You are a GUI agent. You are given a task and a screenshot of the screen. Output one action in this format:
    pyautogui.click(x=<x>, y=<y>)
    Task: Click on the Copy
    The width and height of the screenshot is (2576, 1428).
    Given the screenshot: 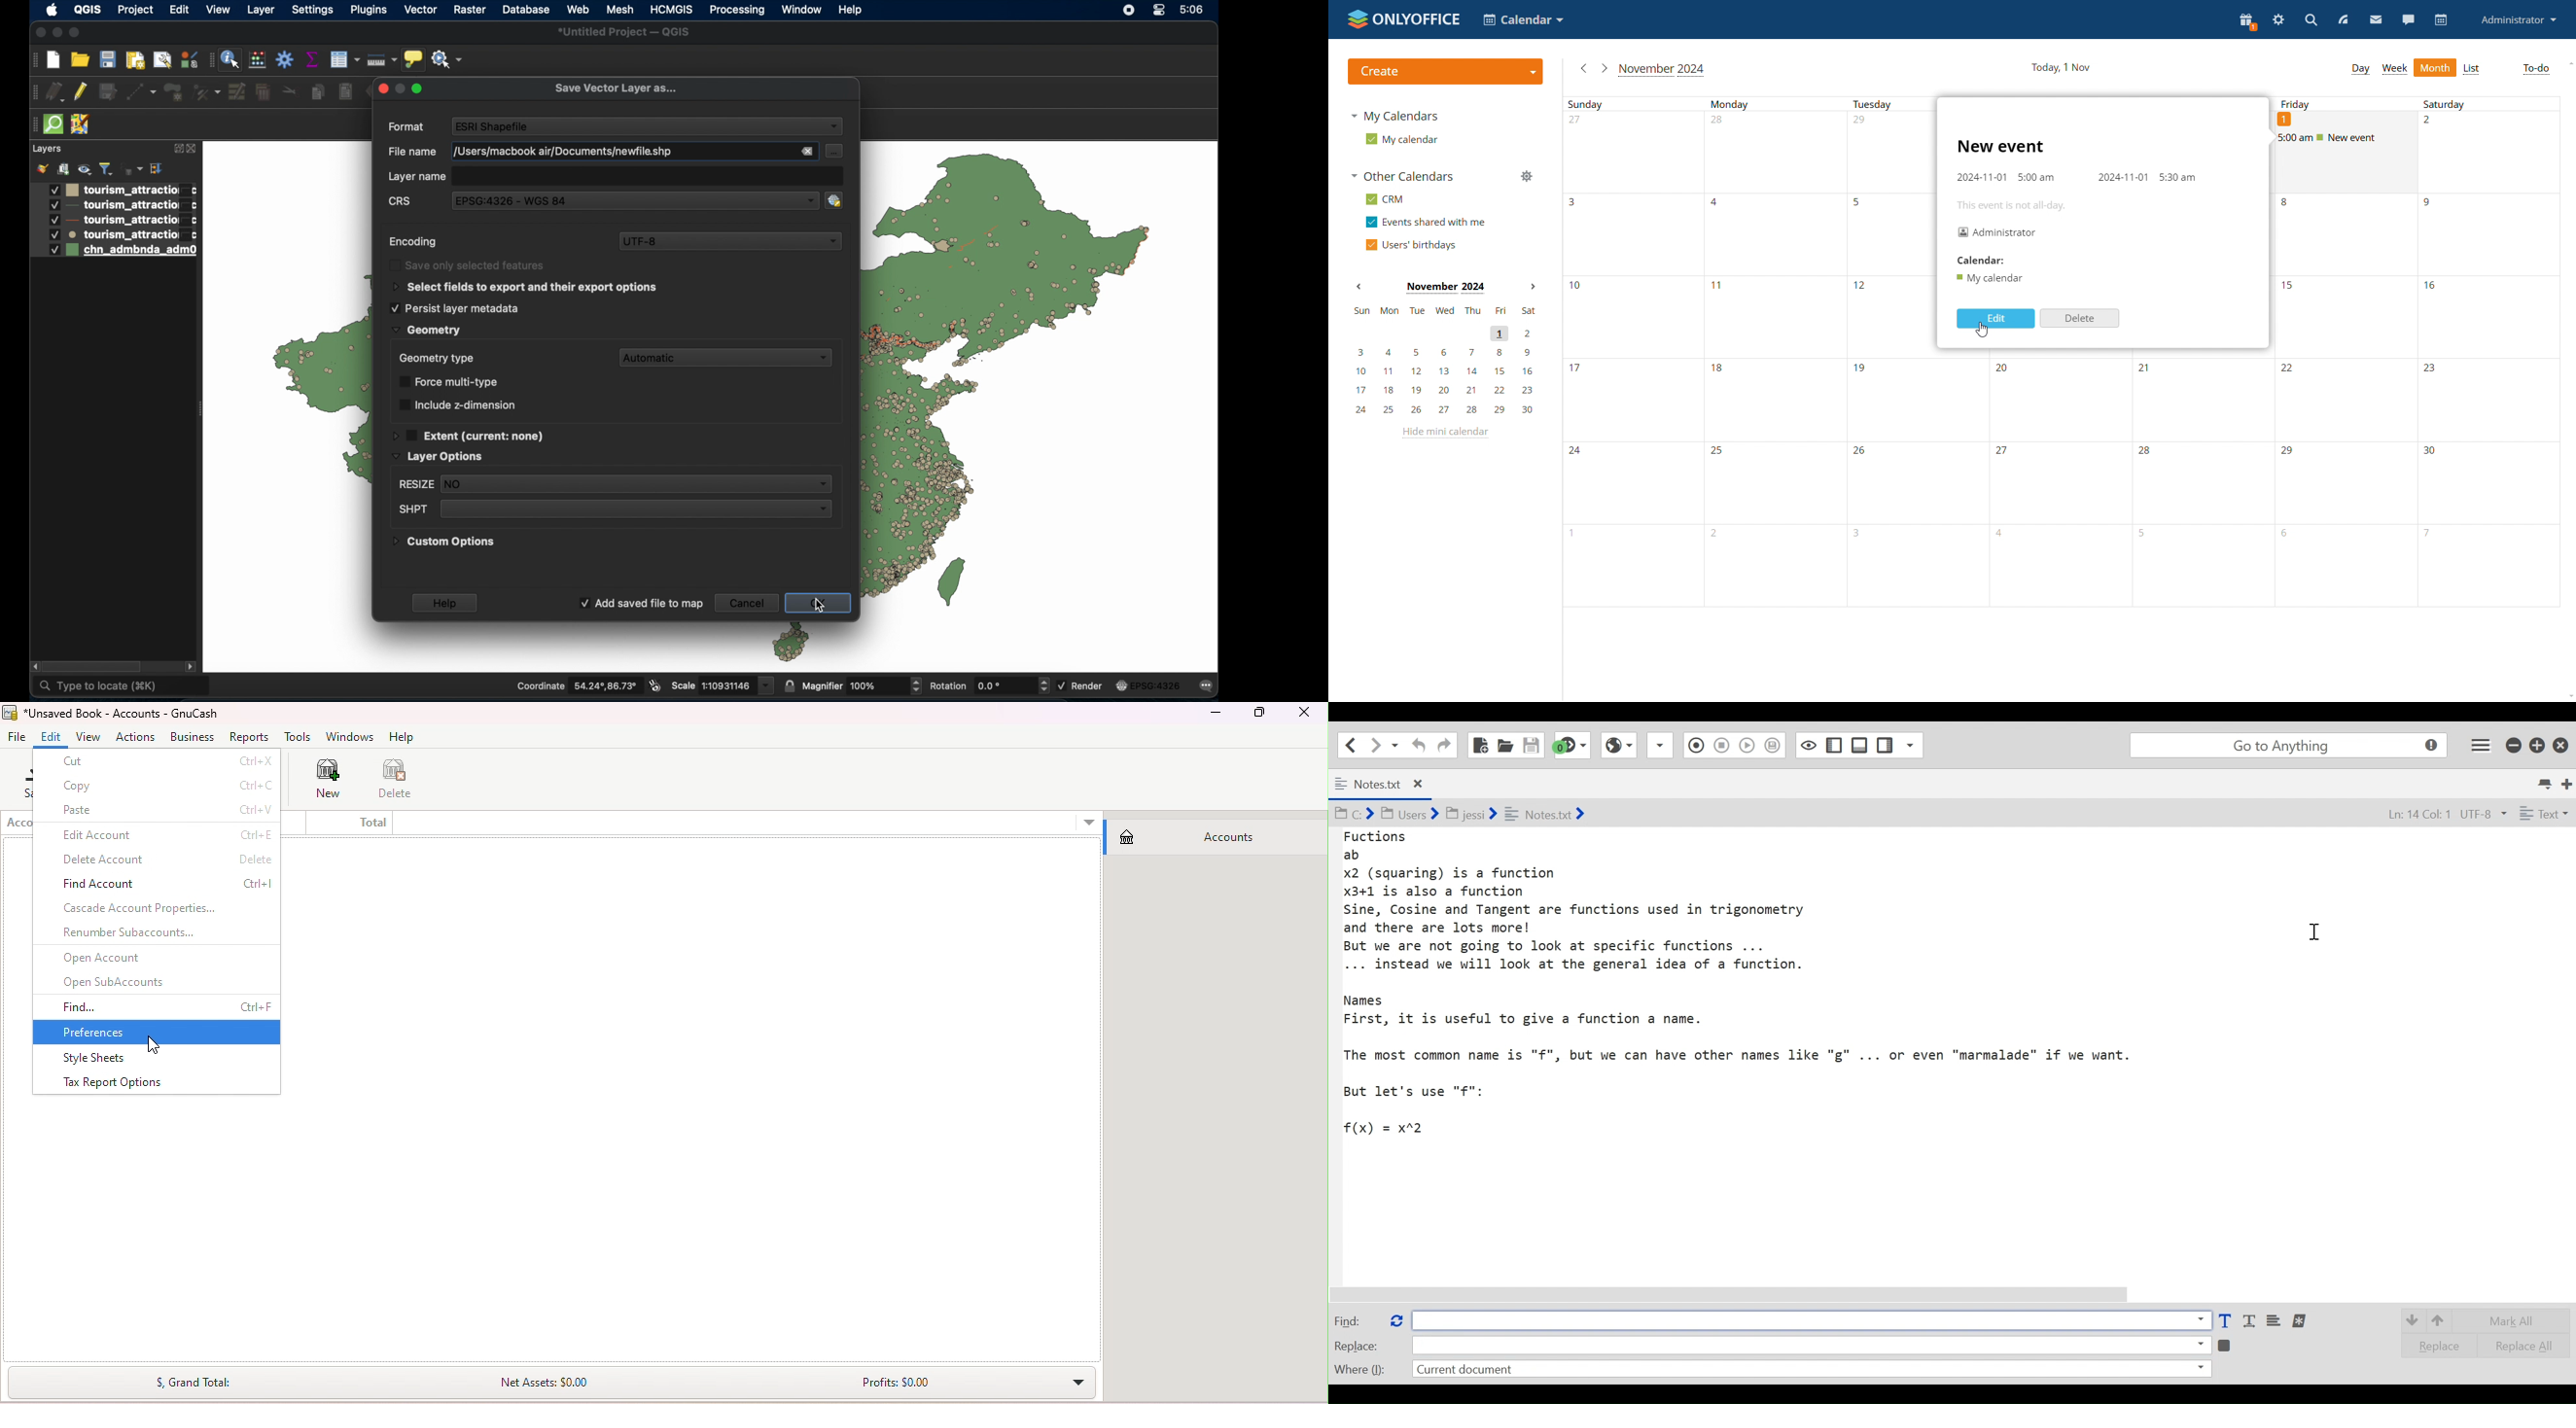 What is the action you would take?
    pyautogui.click(x=162, y=784)
    